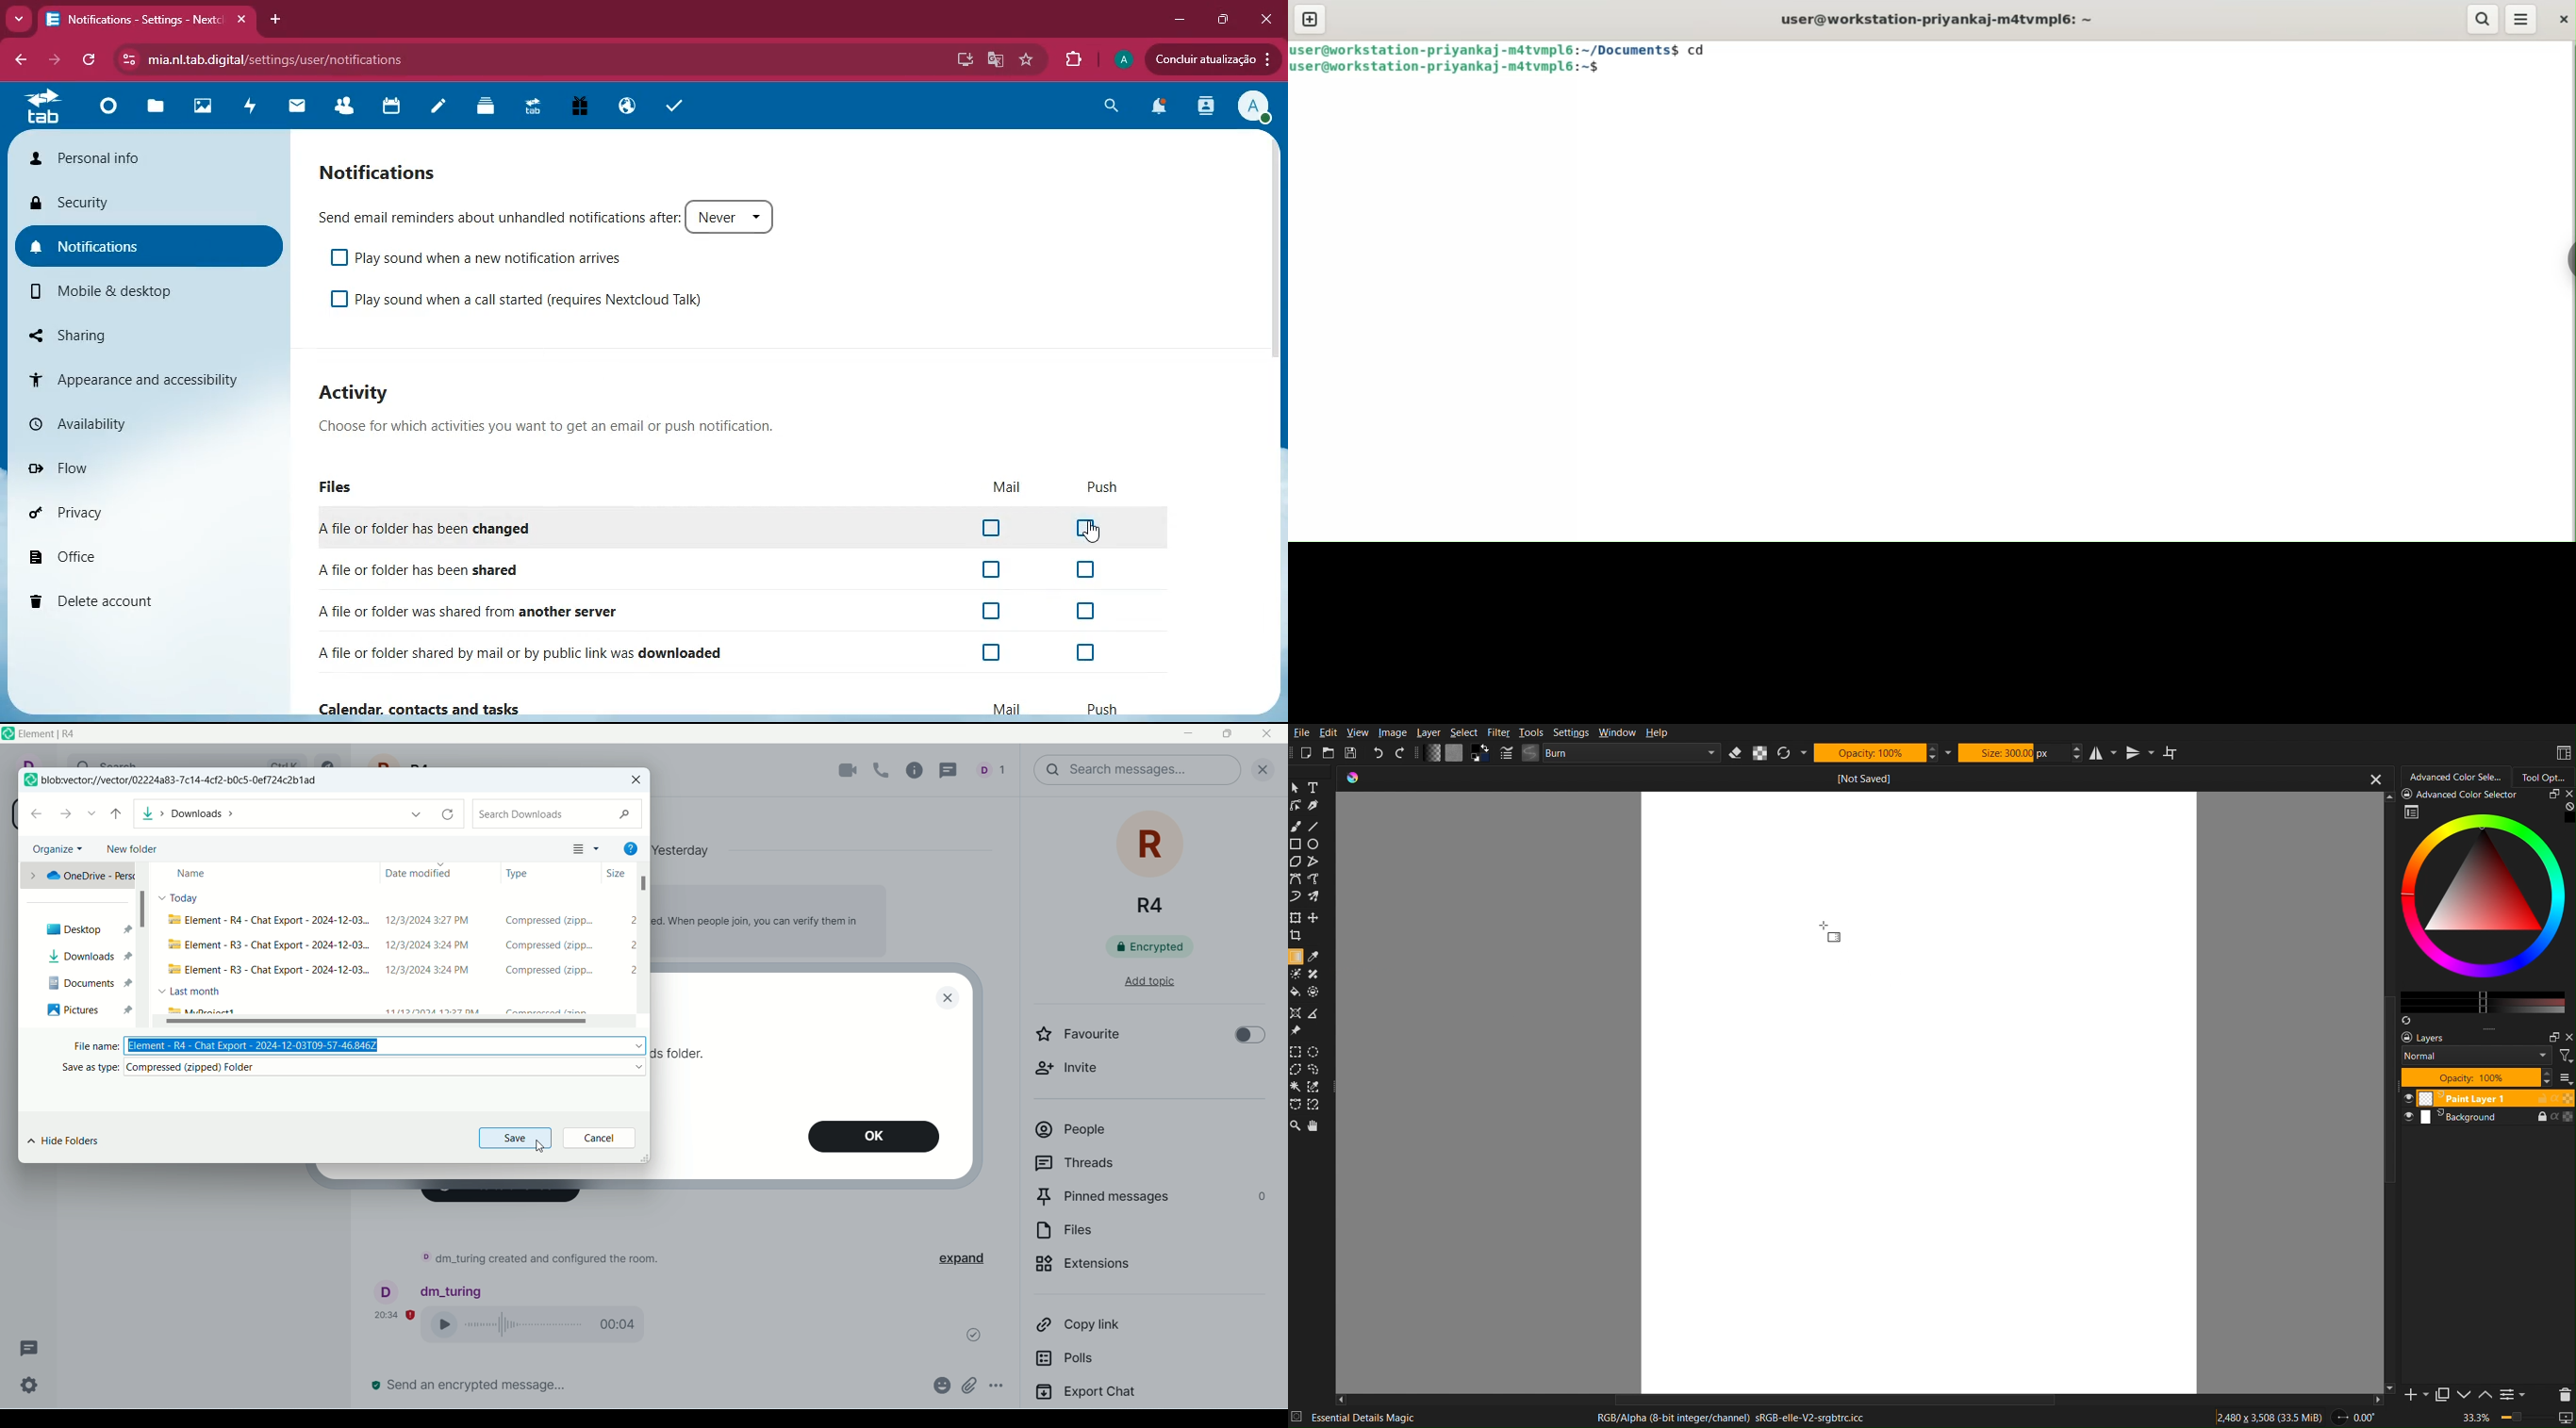 The image size is (2576, 1428). Describe the element at coordinates (1179, 18) in the screenshot. I see `minimize` at that location.